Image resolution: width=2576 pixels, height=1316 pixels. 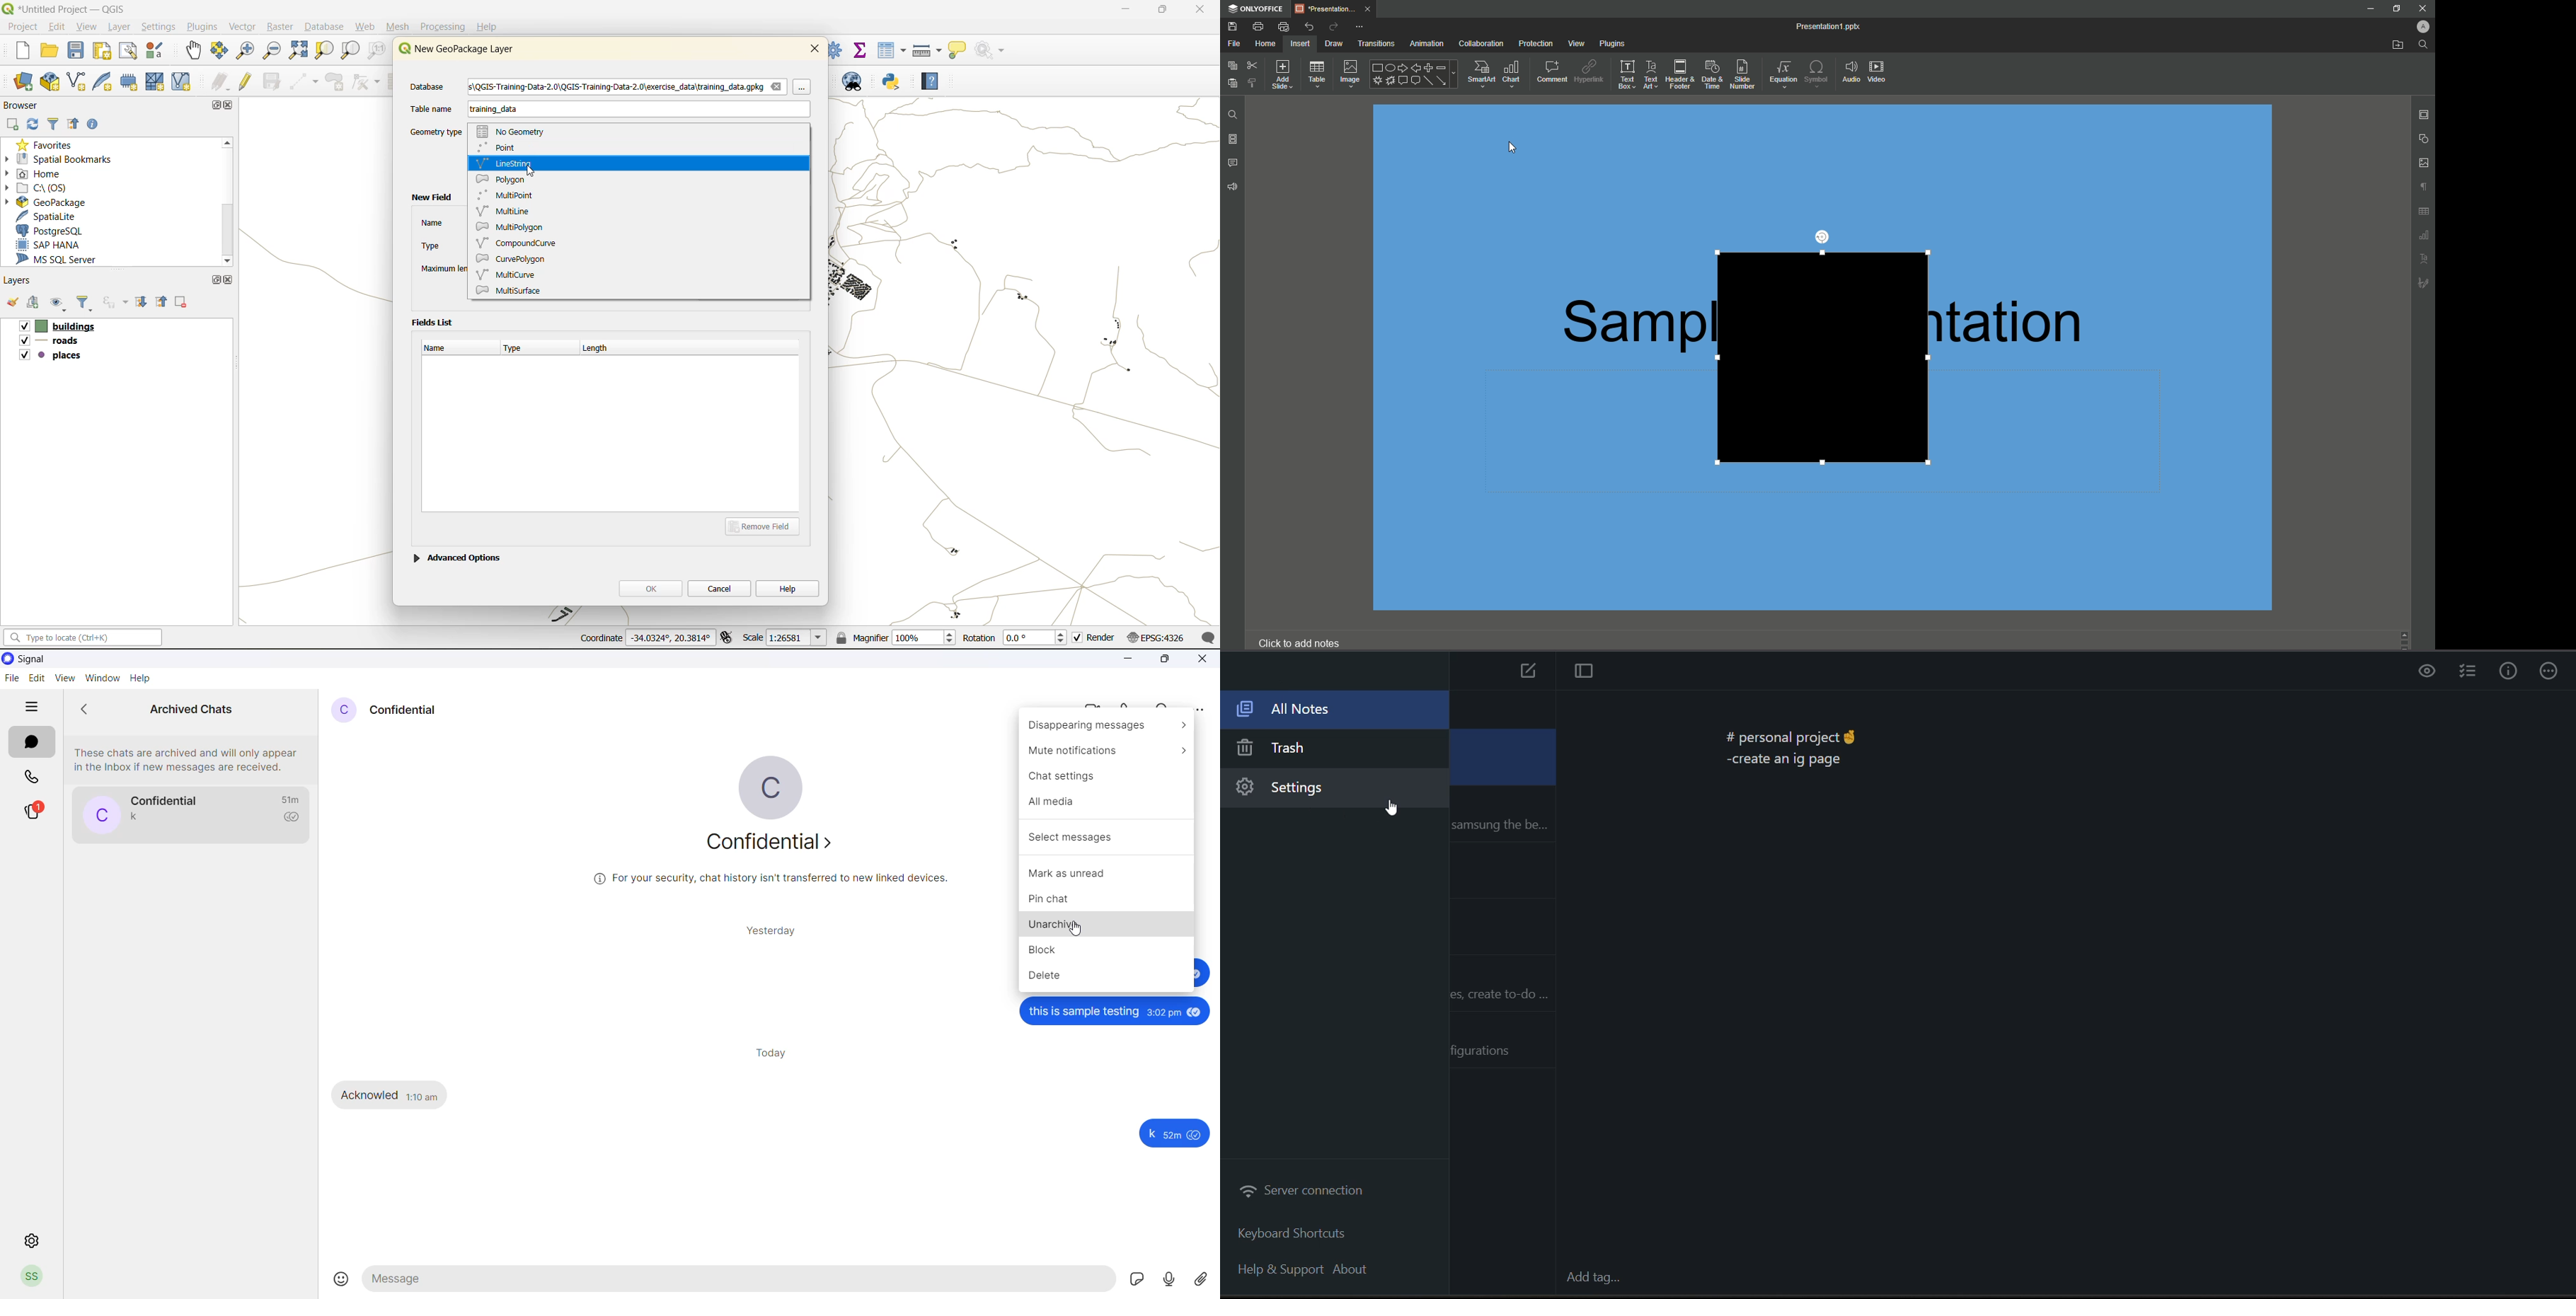 What do you see at coordinates (231, 106) in the screenshot?
I see `close` at bounding box center [231, 106].